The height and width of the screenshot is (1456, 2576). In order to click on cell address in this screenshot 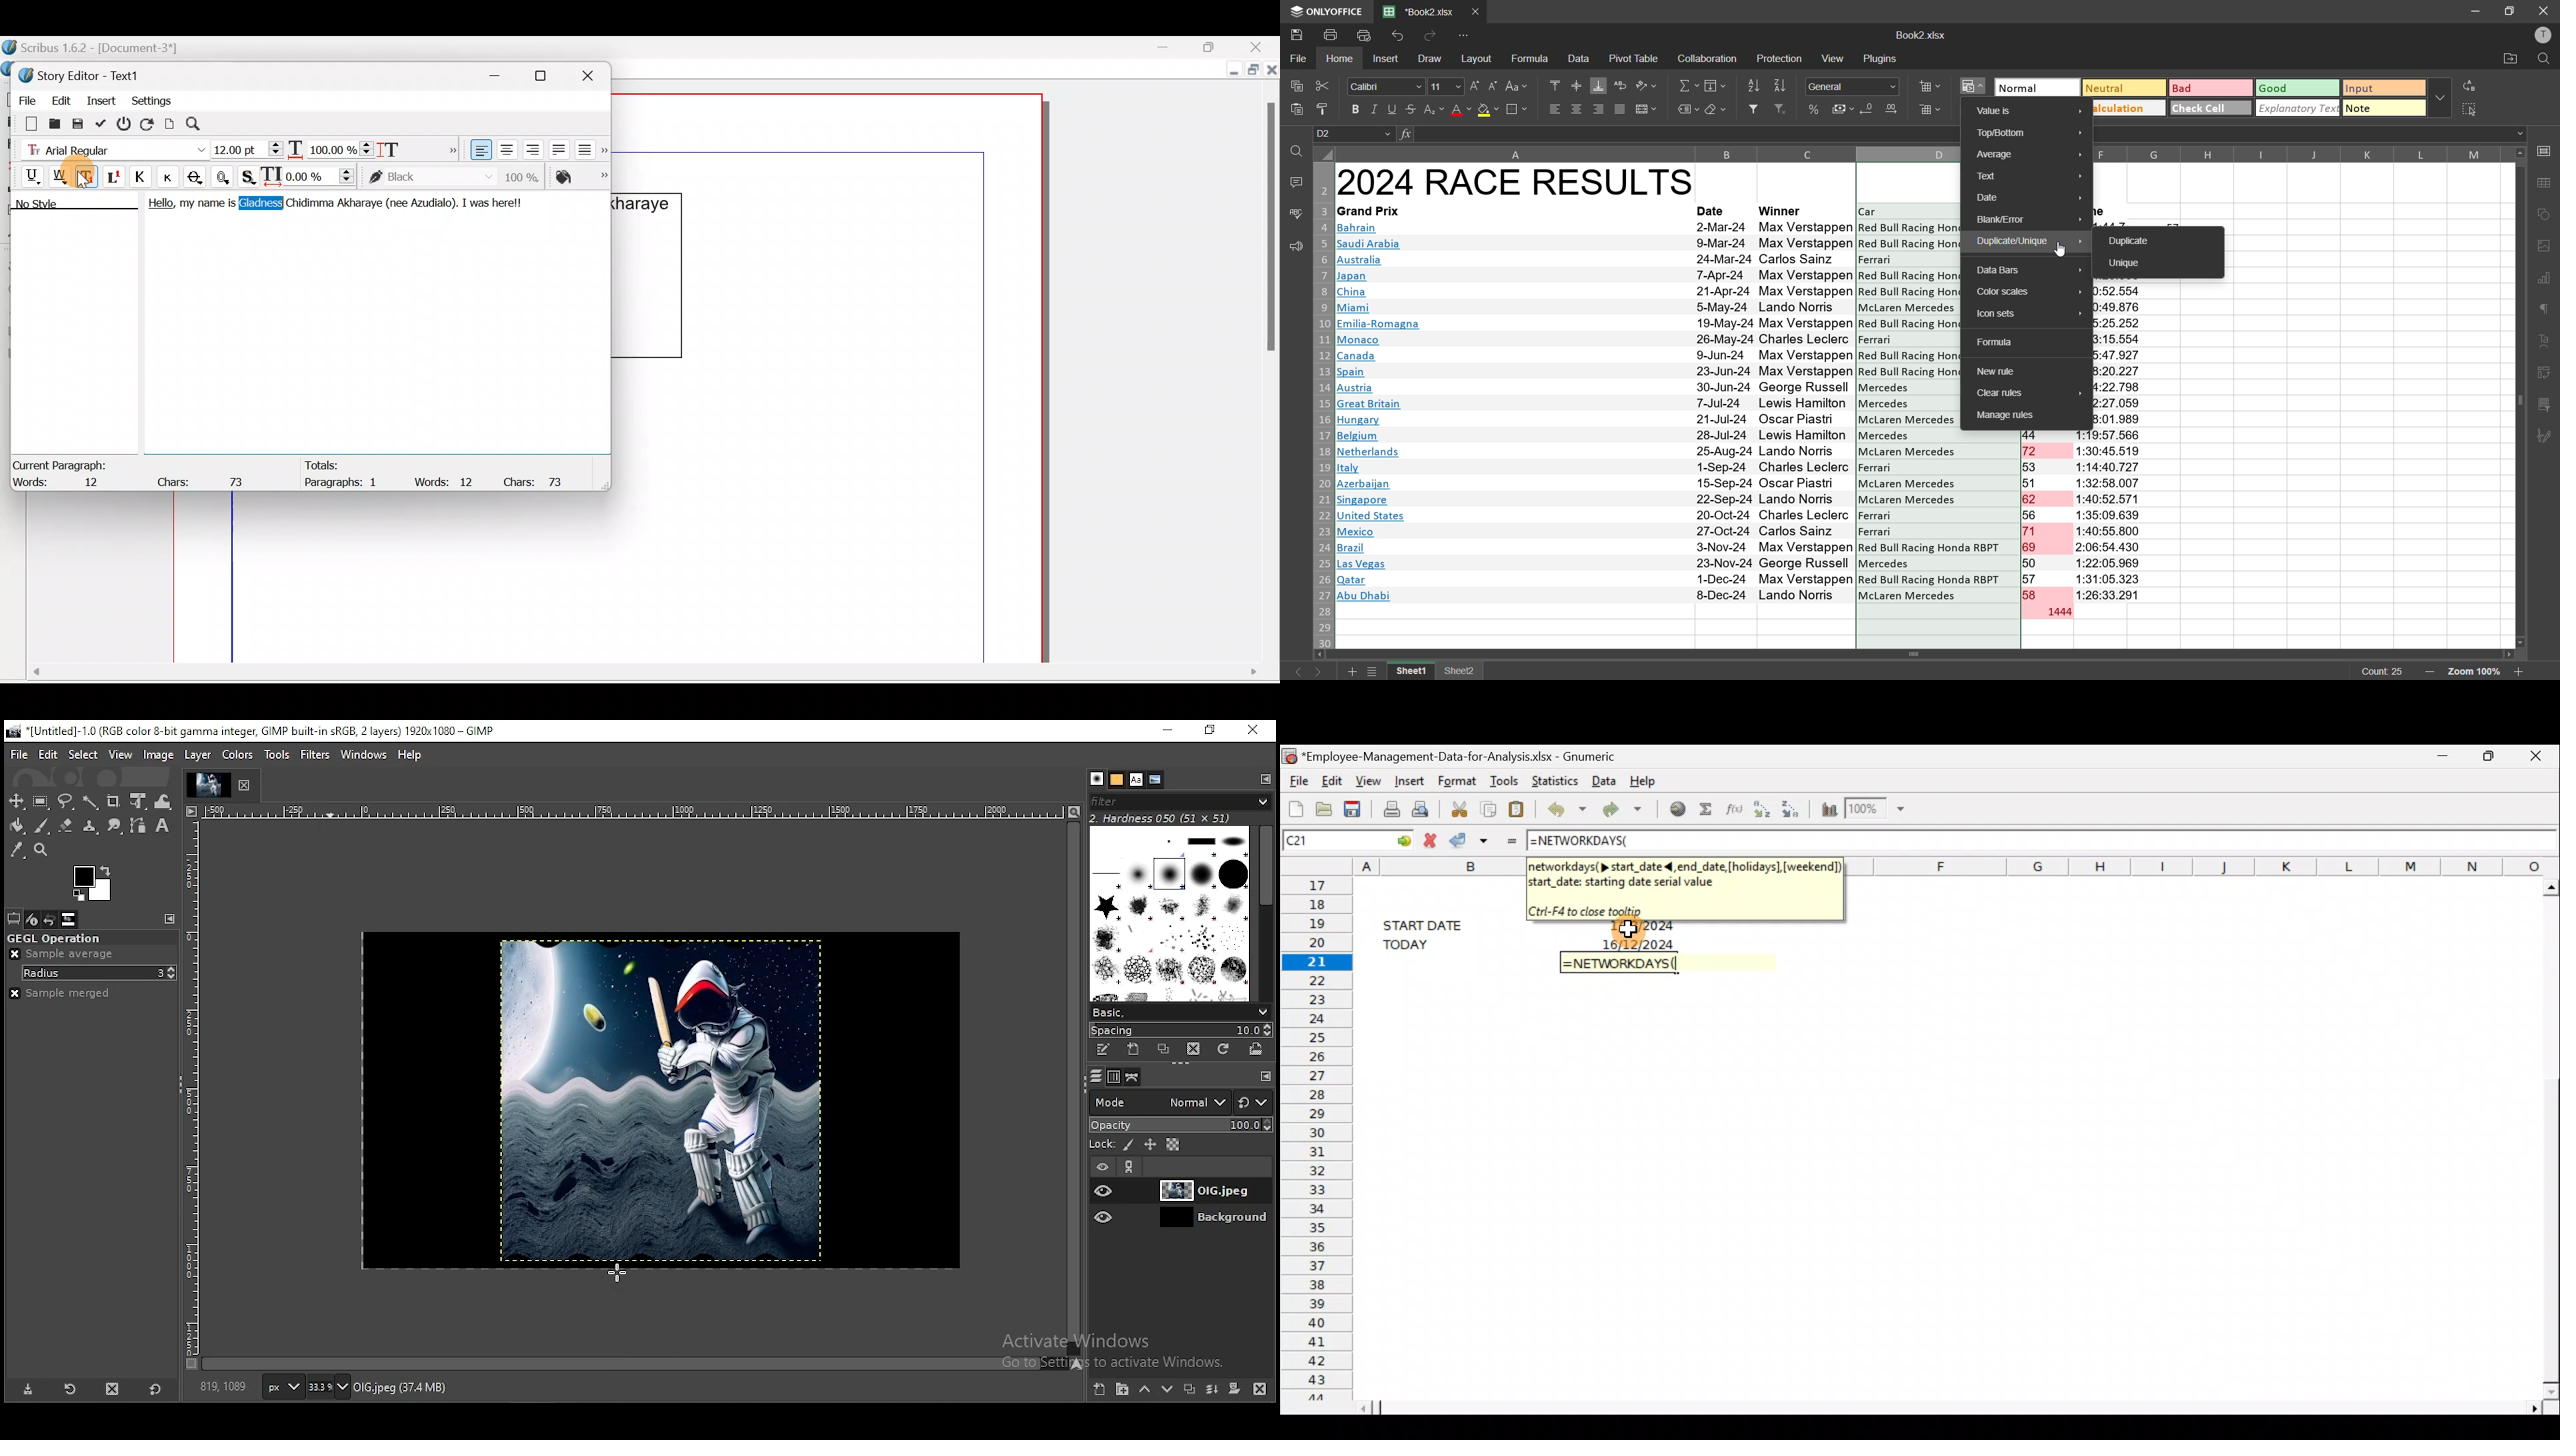, I will do `click(1355, 134)`.